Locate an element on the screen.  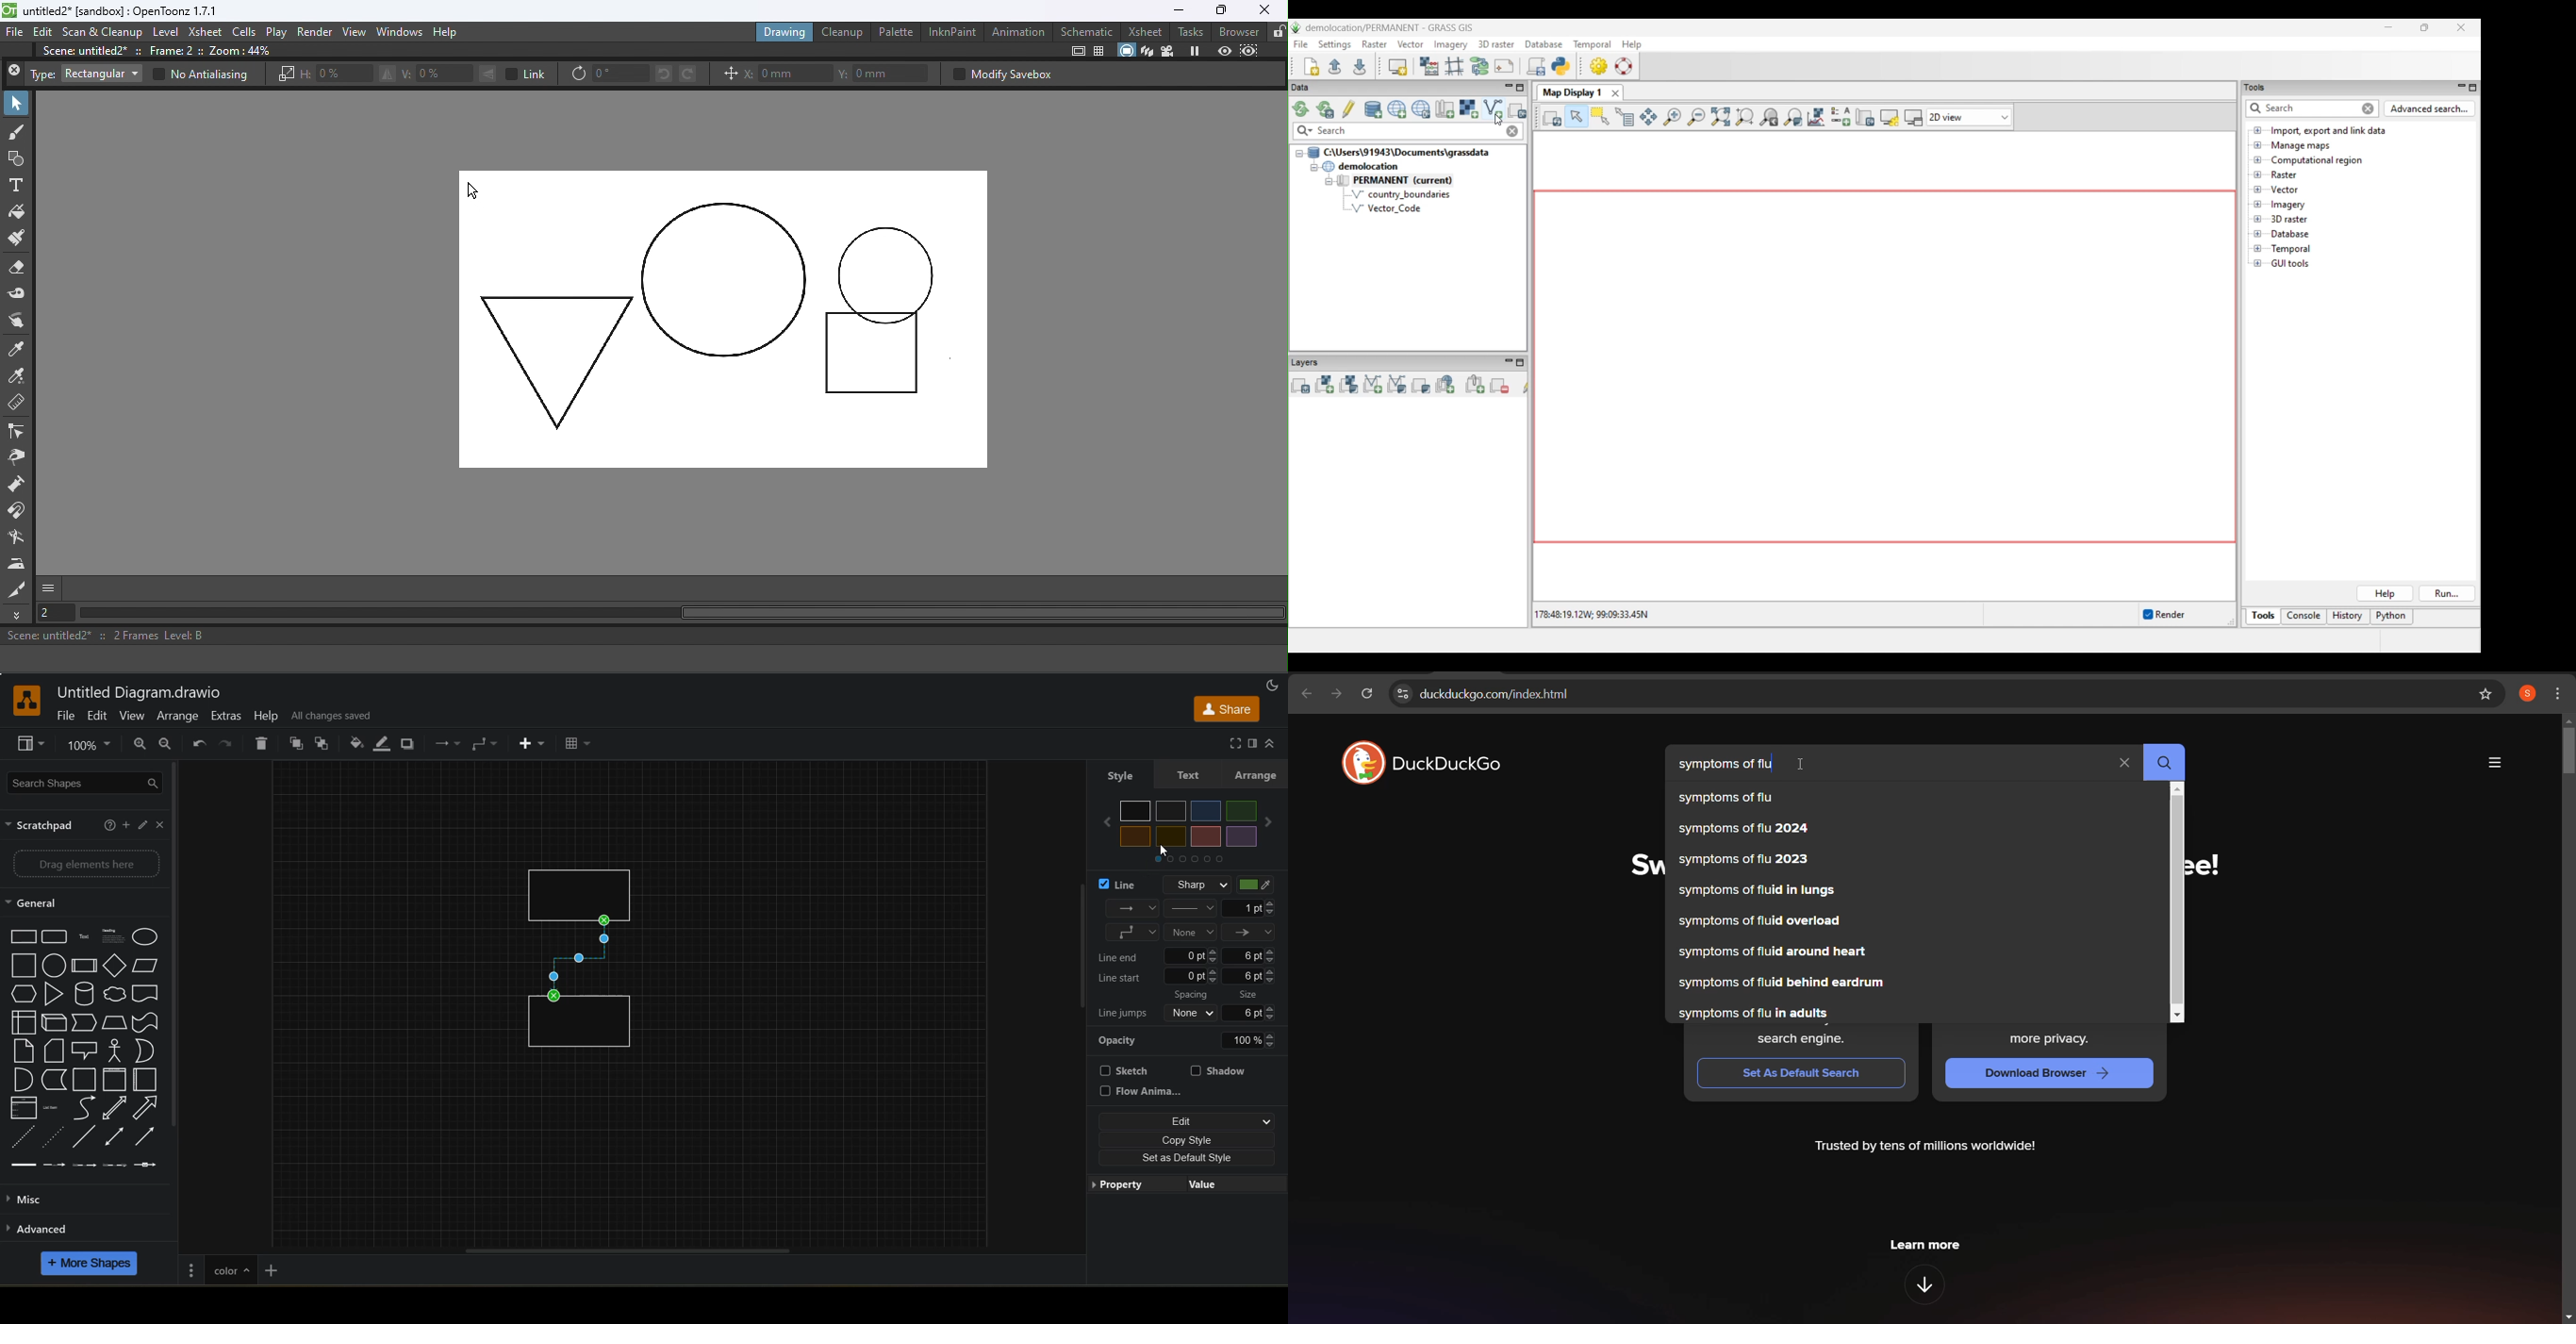
zoom in is located at coordinates (140, 745).